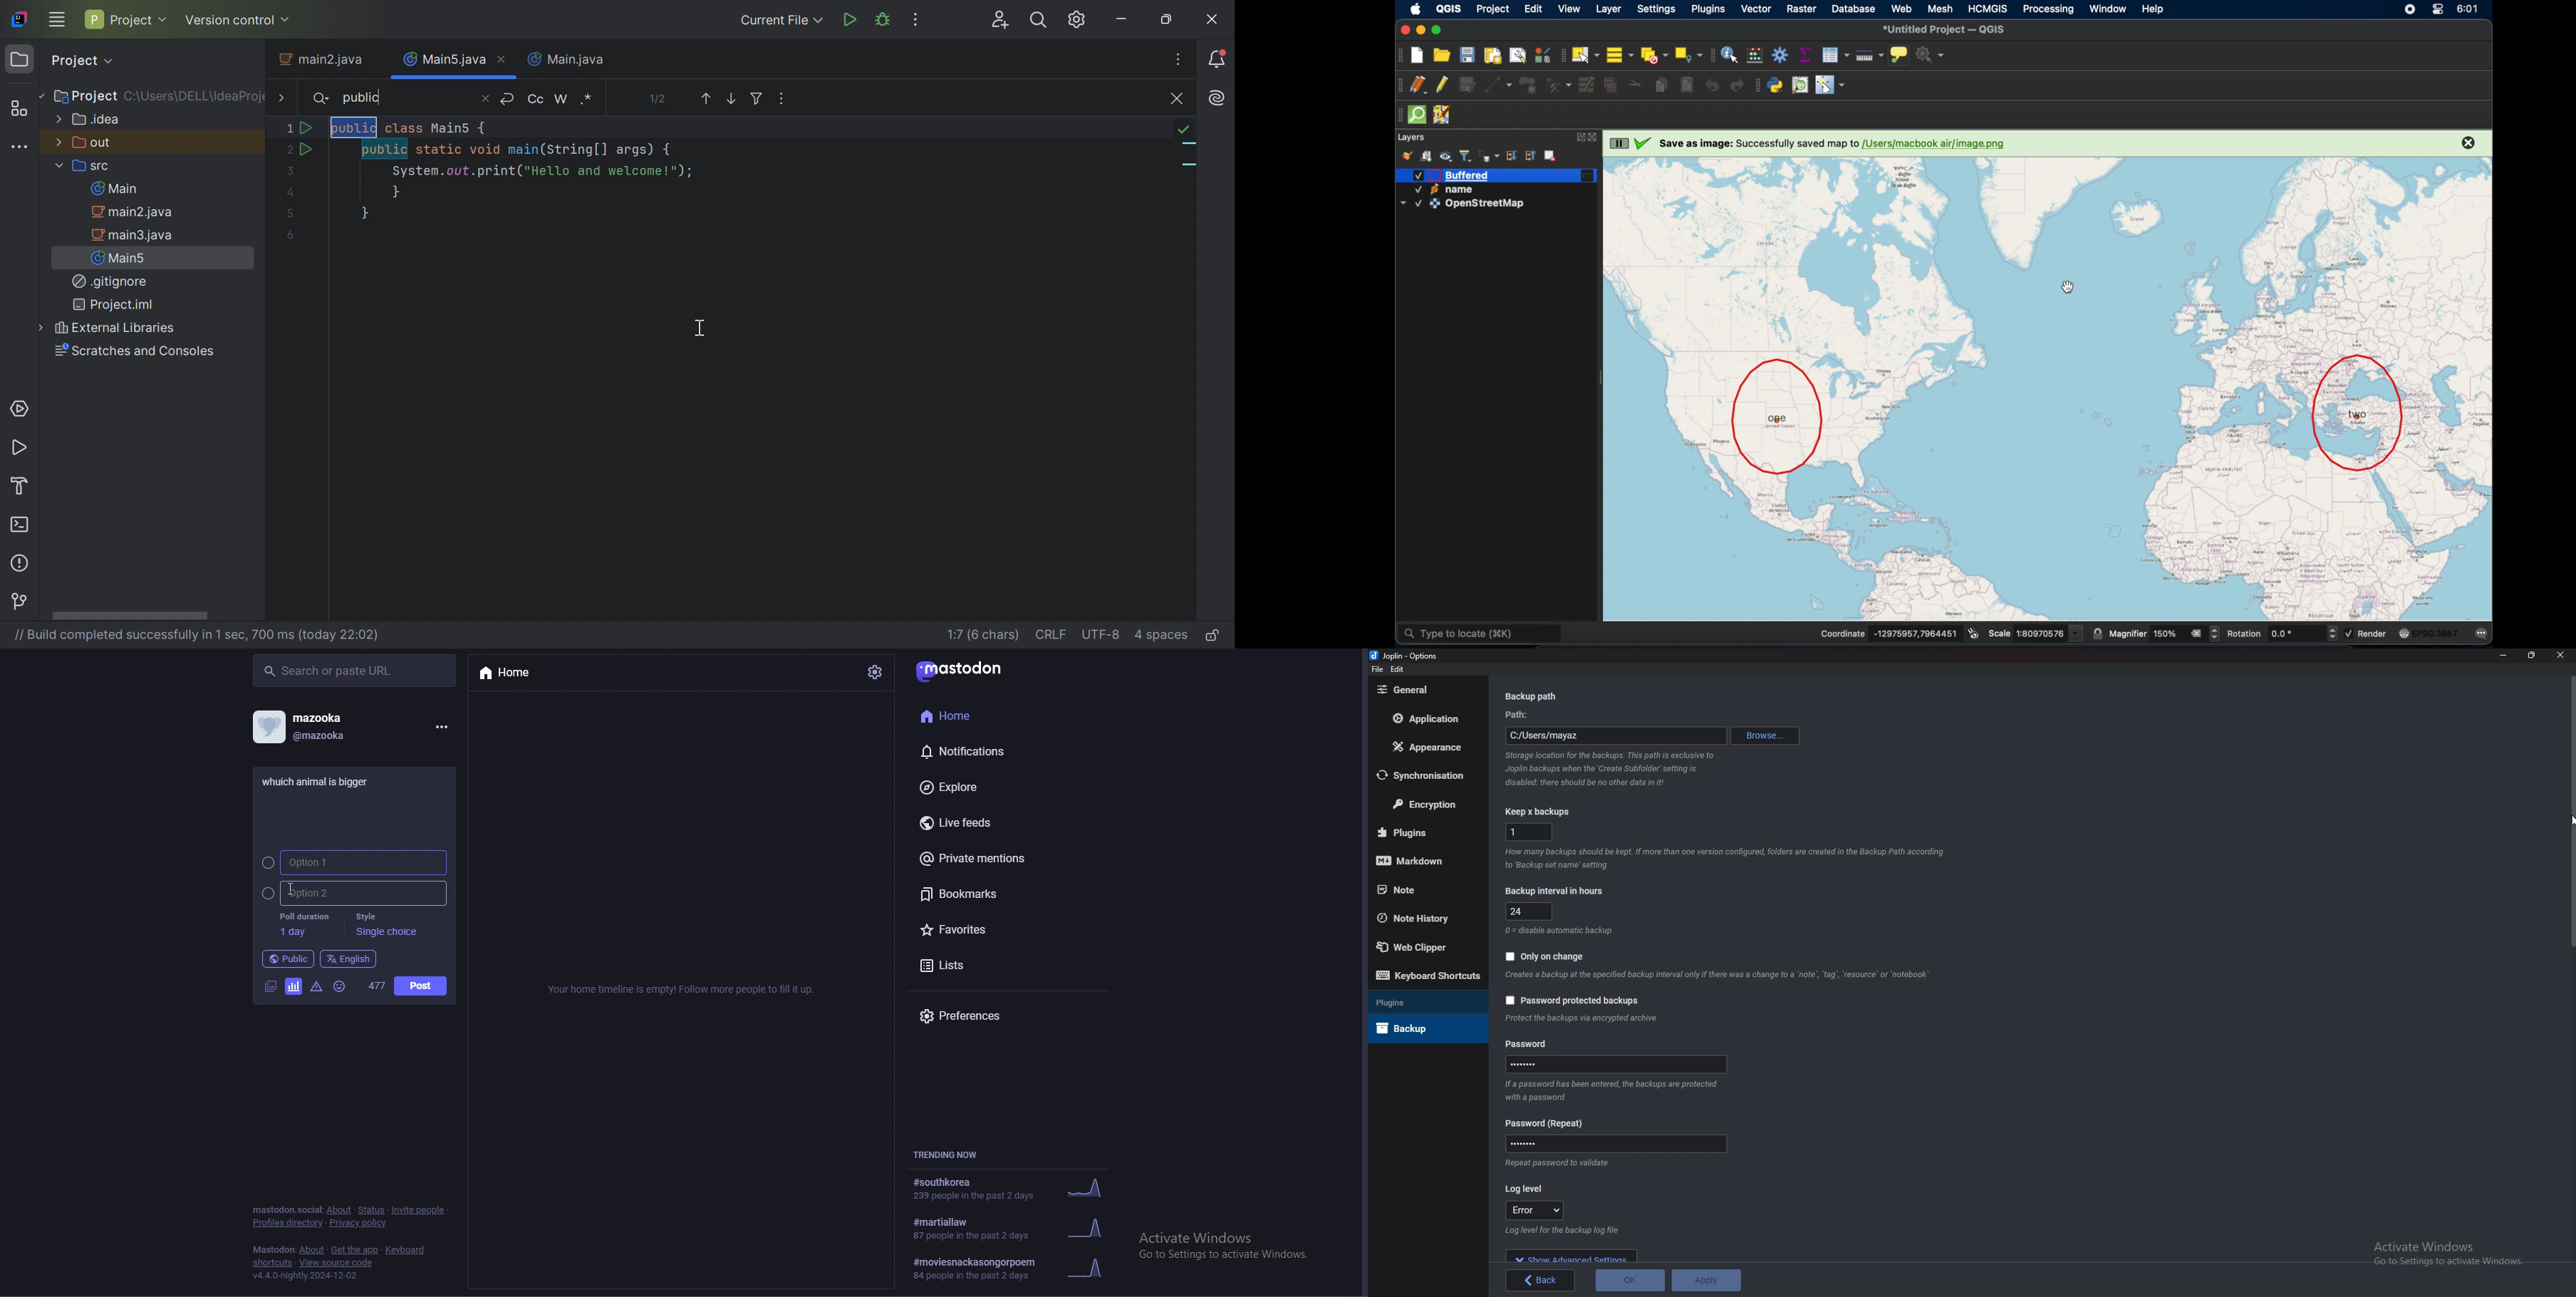  What do you see at coordinates (1565, 930) in the screenshot?
I see `Info` at bounding box center [1565, 930].